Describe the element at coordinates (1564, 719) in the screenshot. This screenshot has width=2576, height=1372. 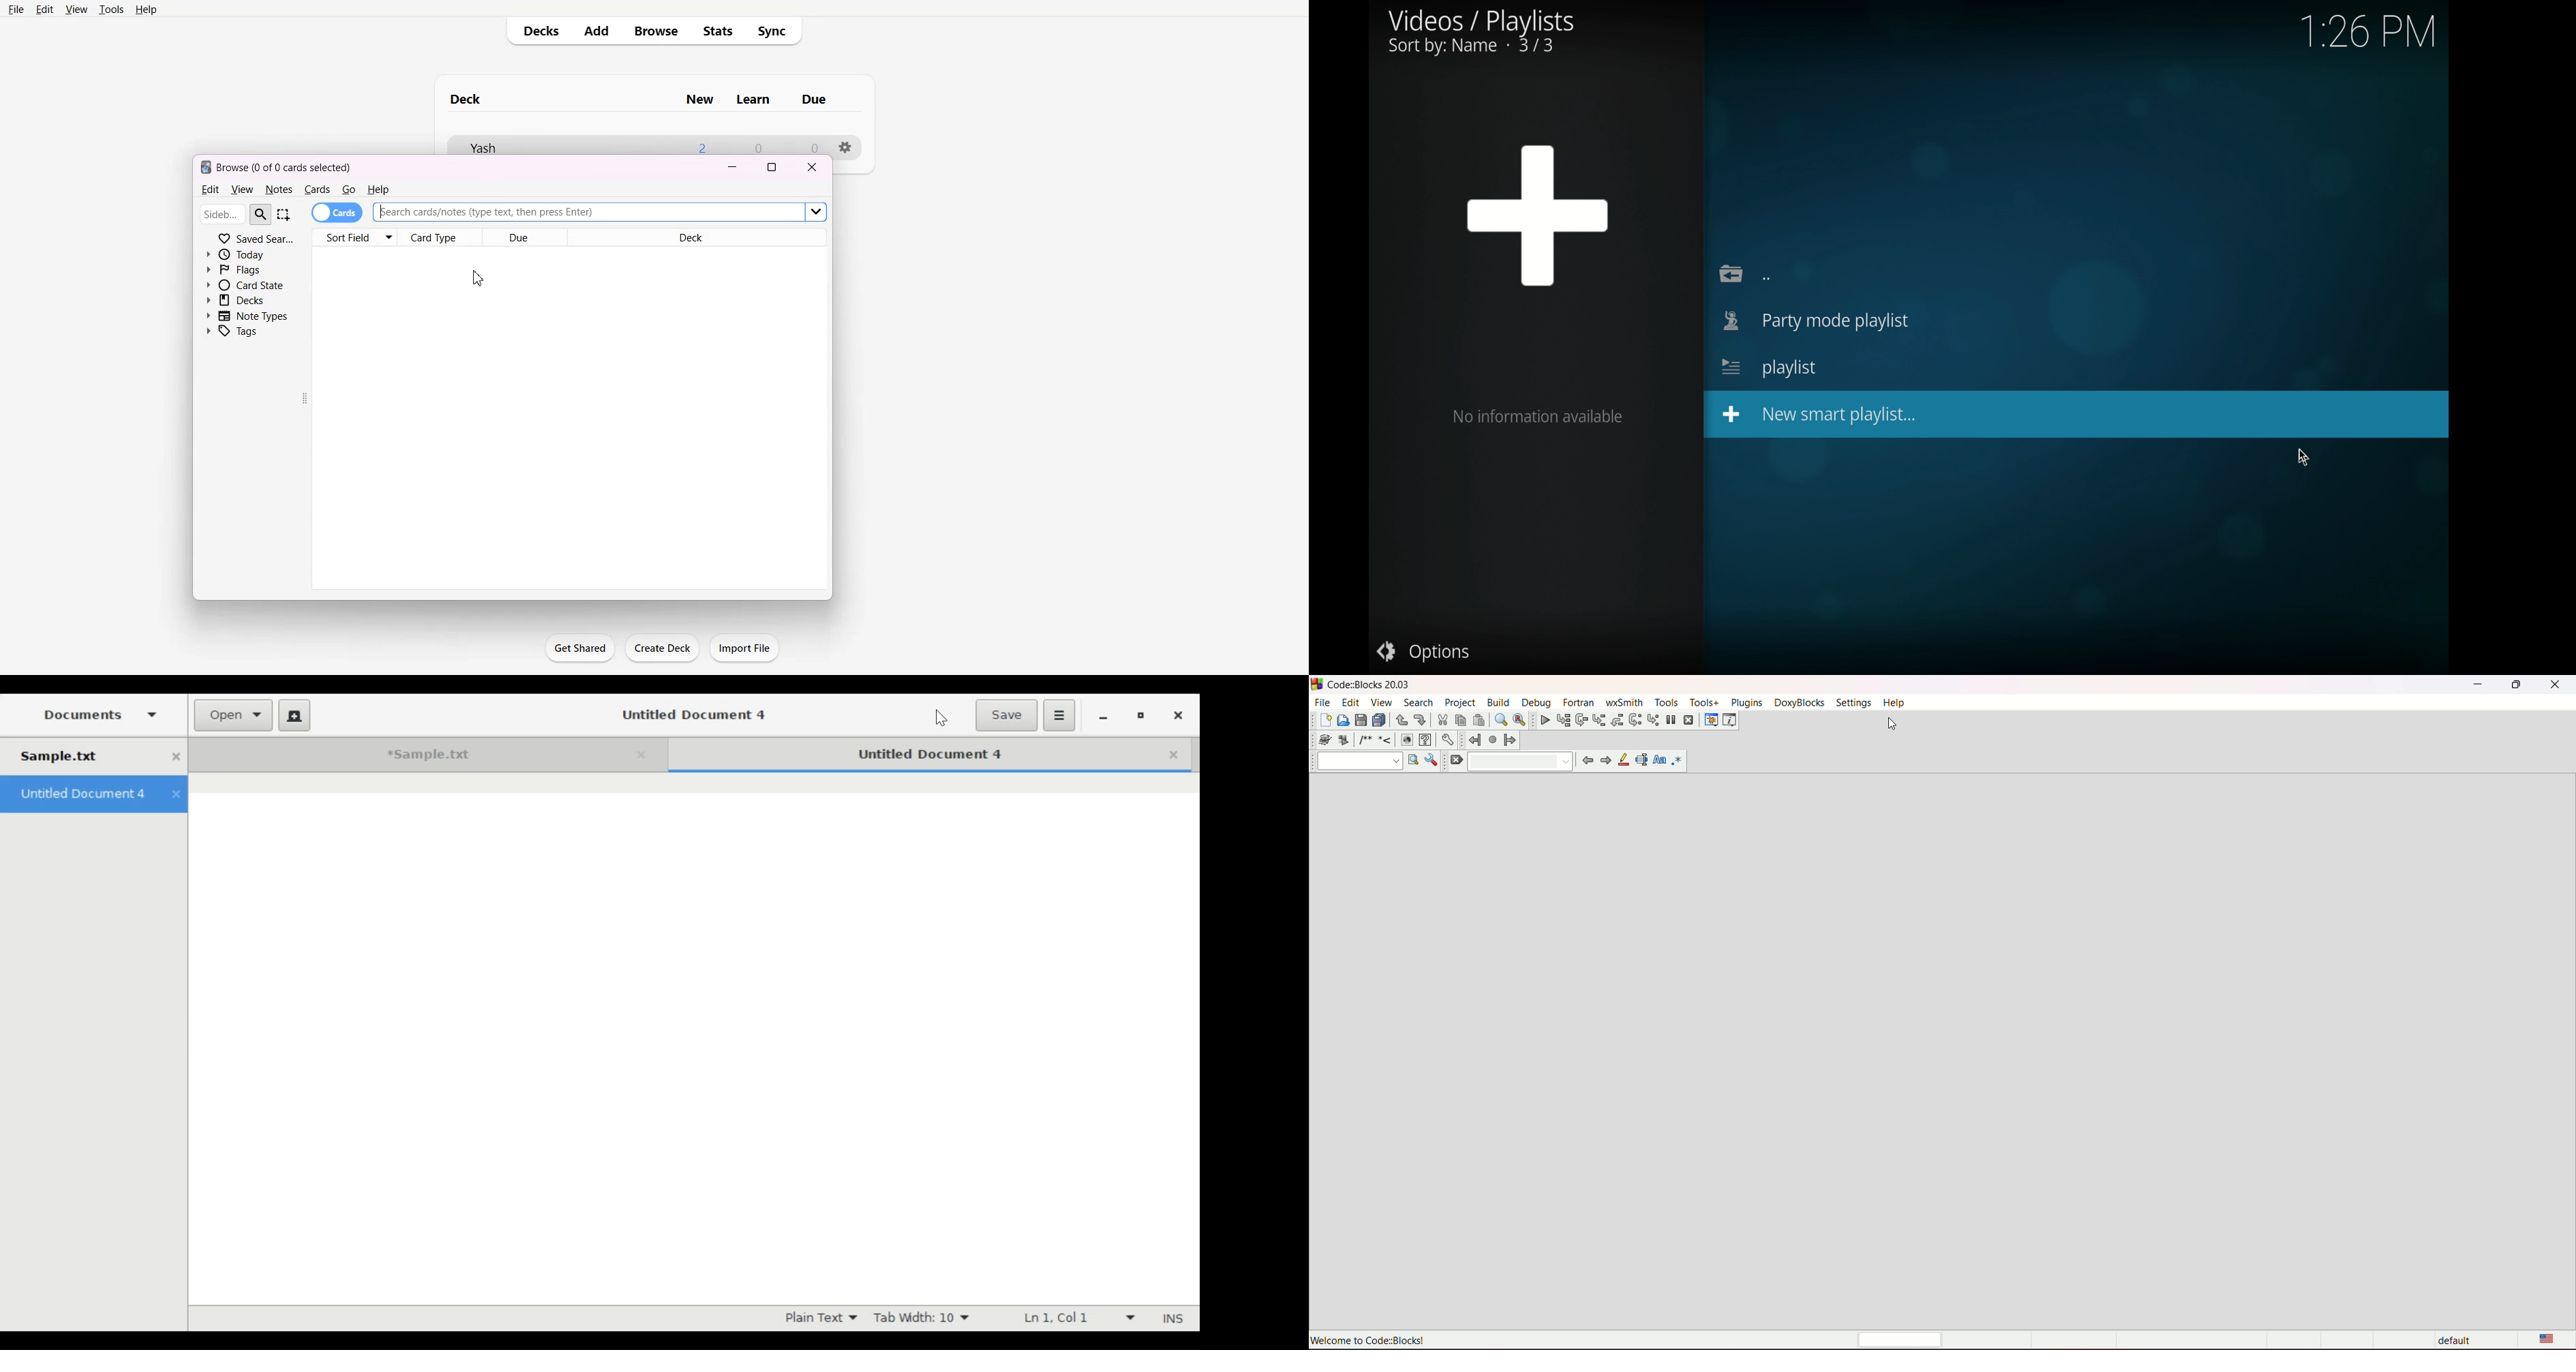
I see `run to cursor` at that location.